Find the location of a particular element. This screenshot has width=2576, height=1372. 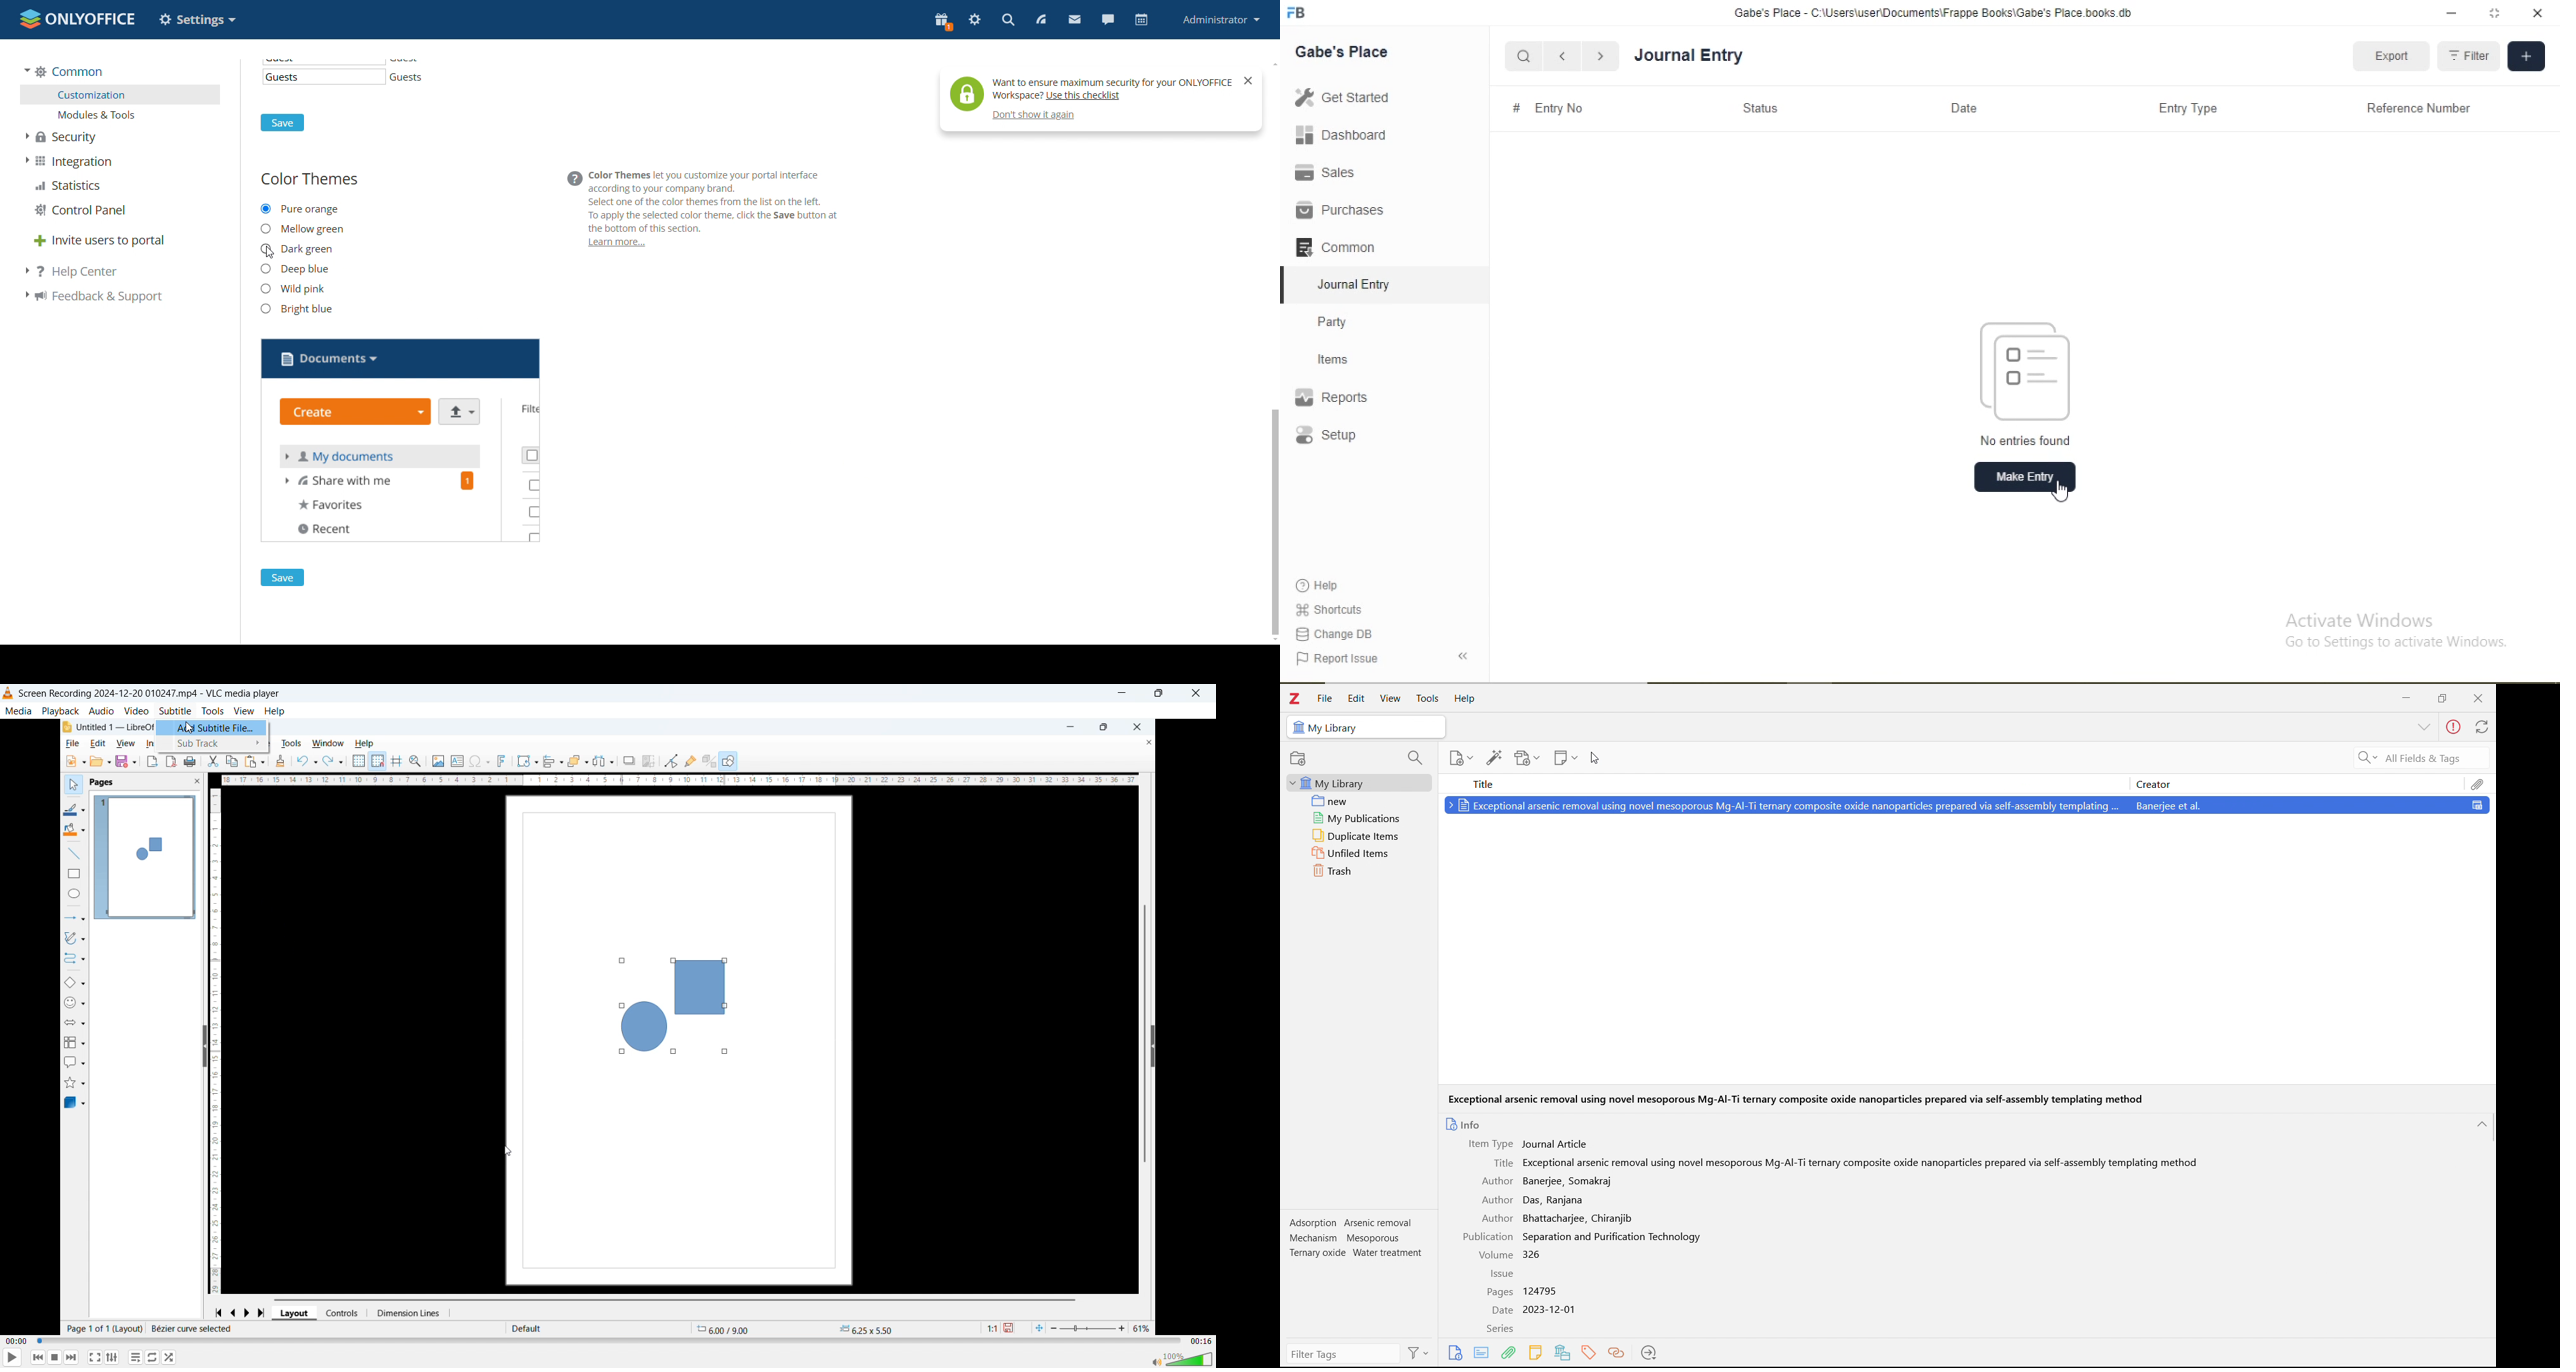

untitled1- libre office draw is located at coordinates (115, 725).